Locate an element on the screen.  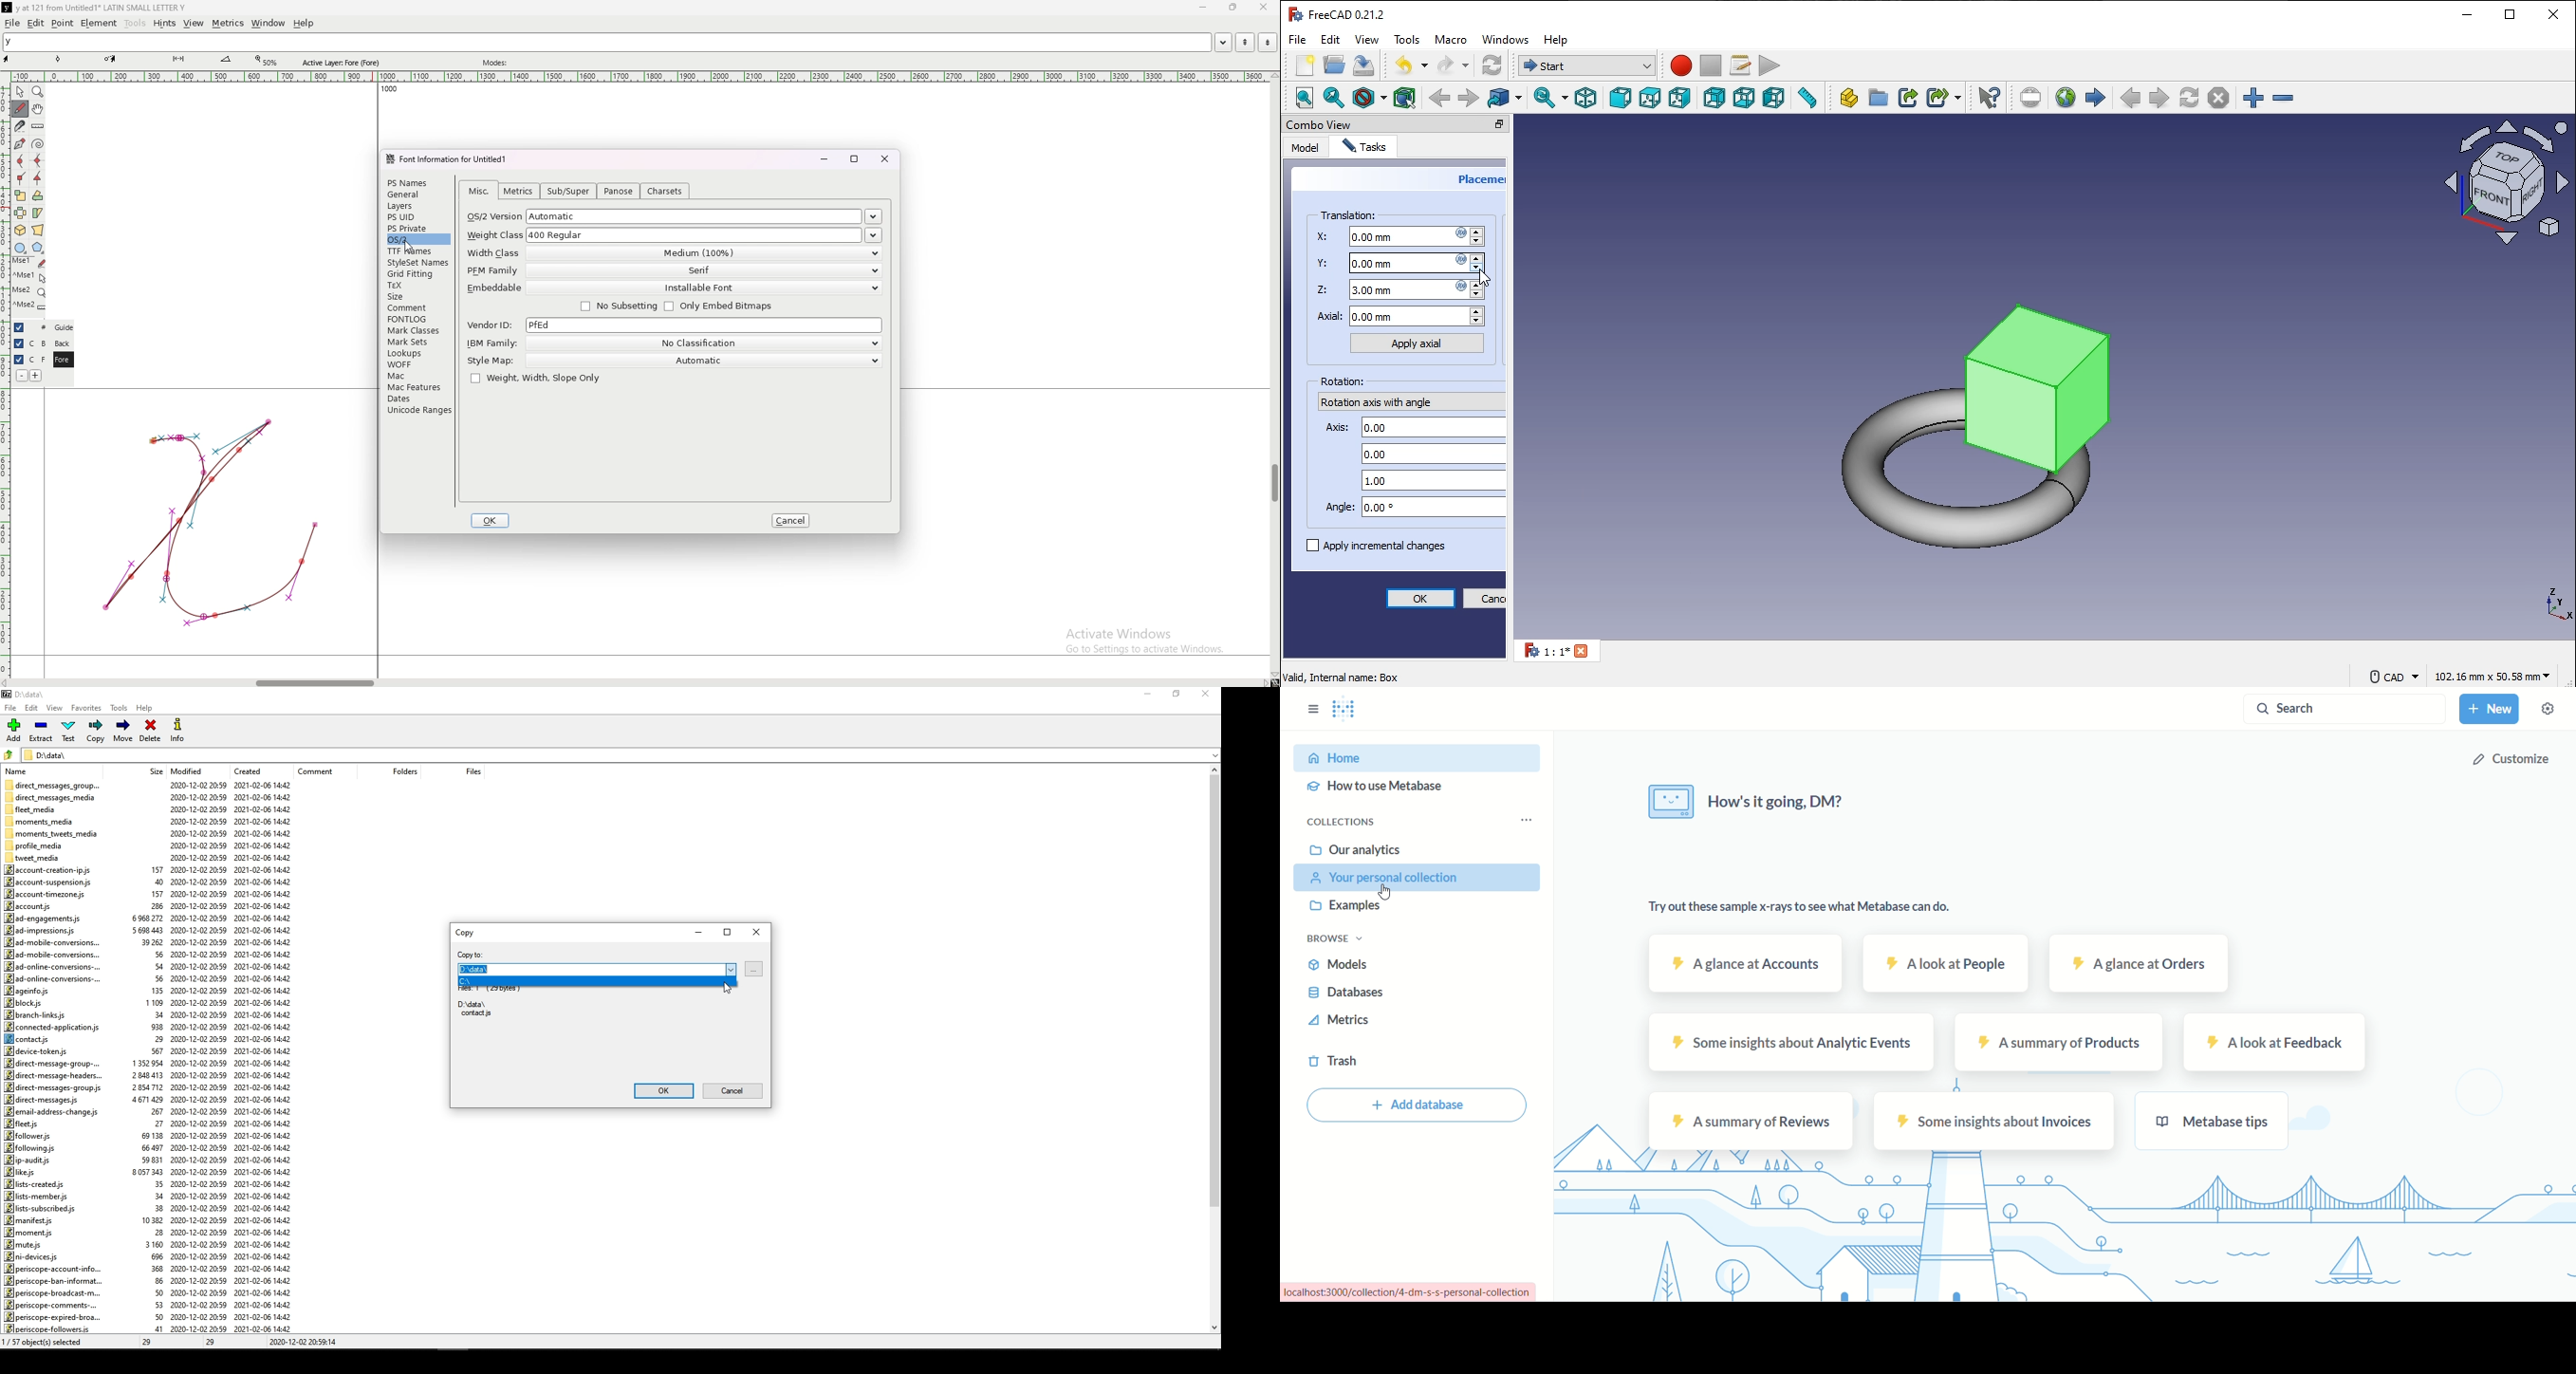
torus and box image is located at coordinates (1986, 424).